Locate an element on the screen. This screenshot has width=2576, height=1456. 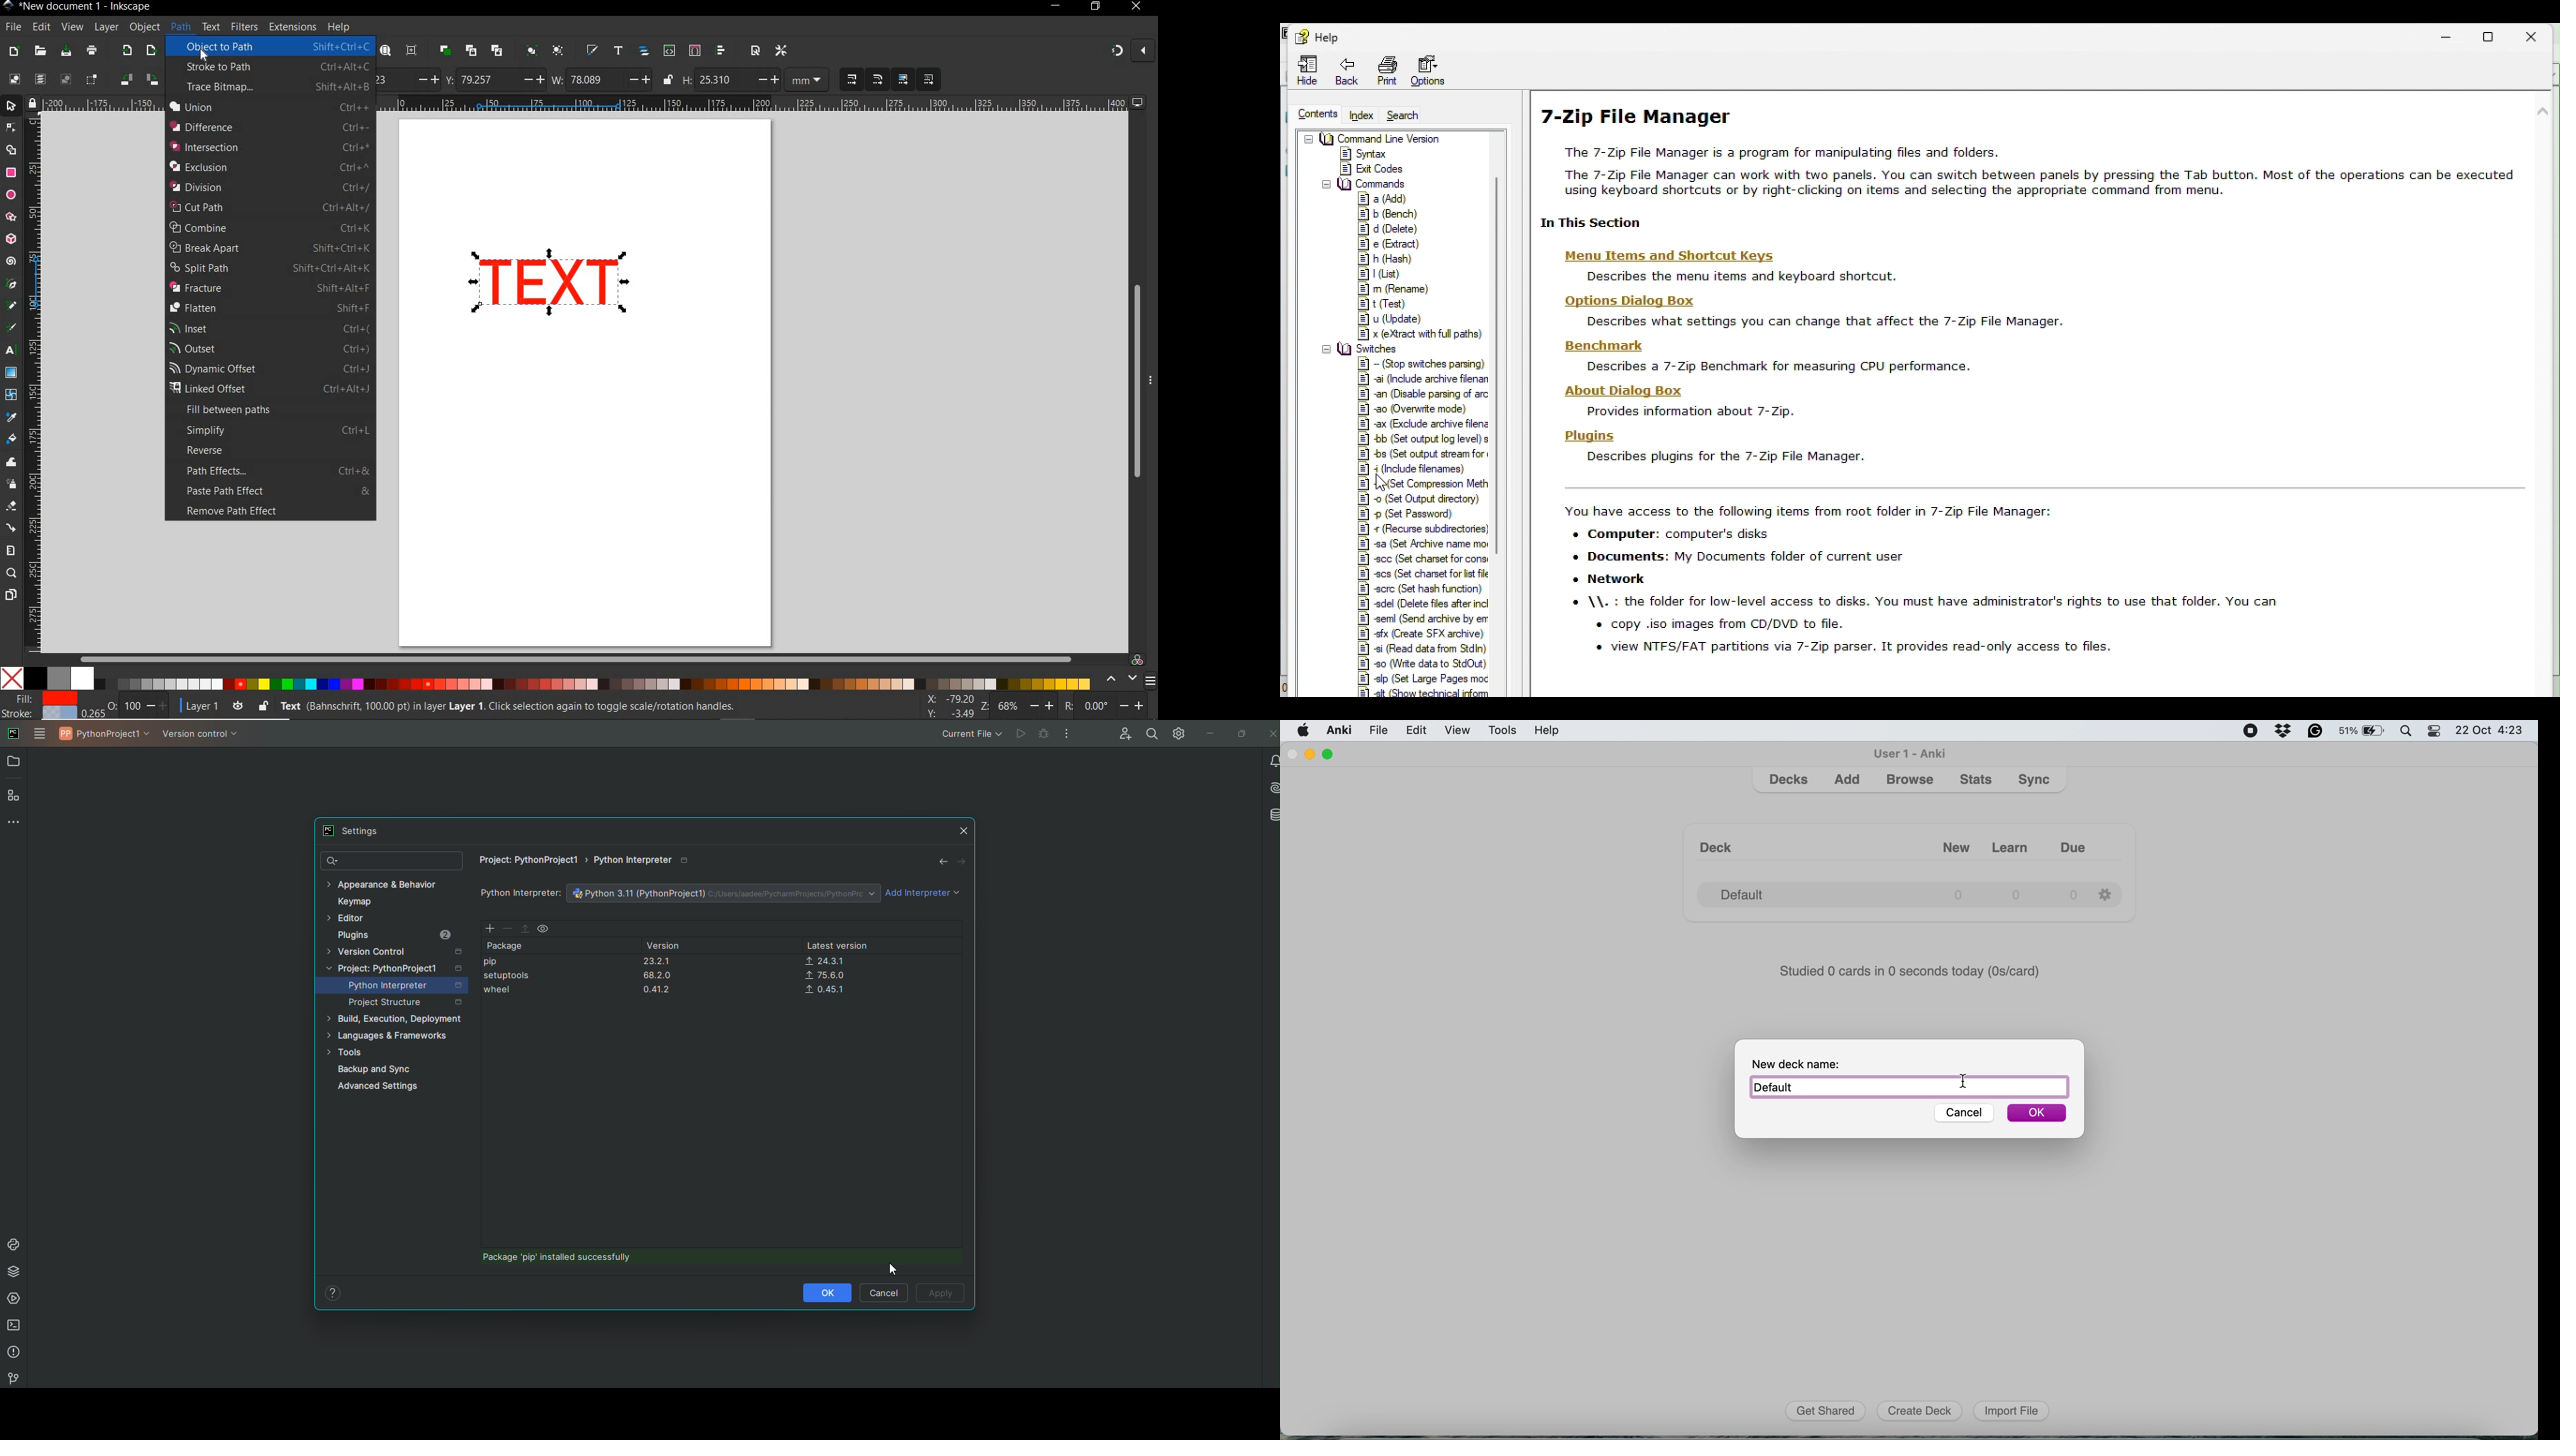
Keymap is located at coordinates (361, 901).